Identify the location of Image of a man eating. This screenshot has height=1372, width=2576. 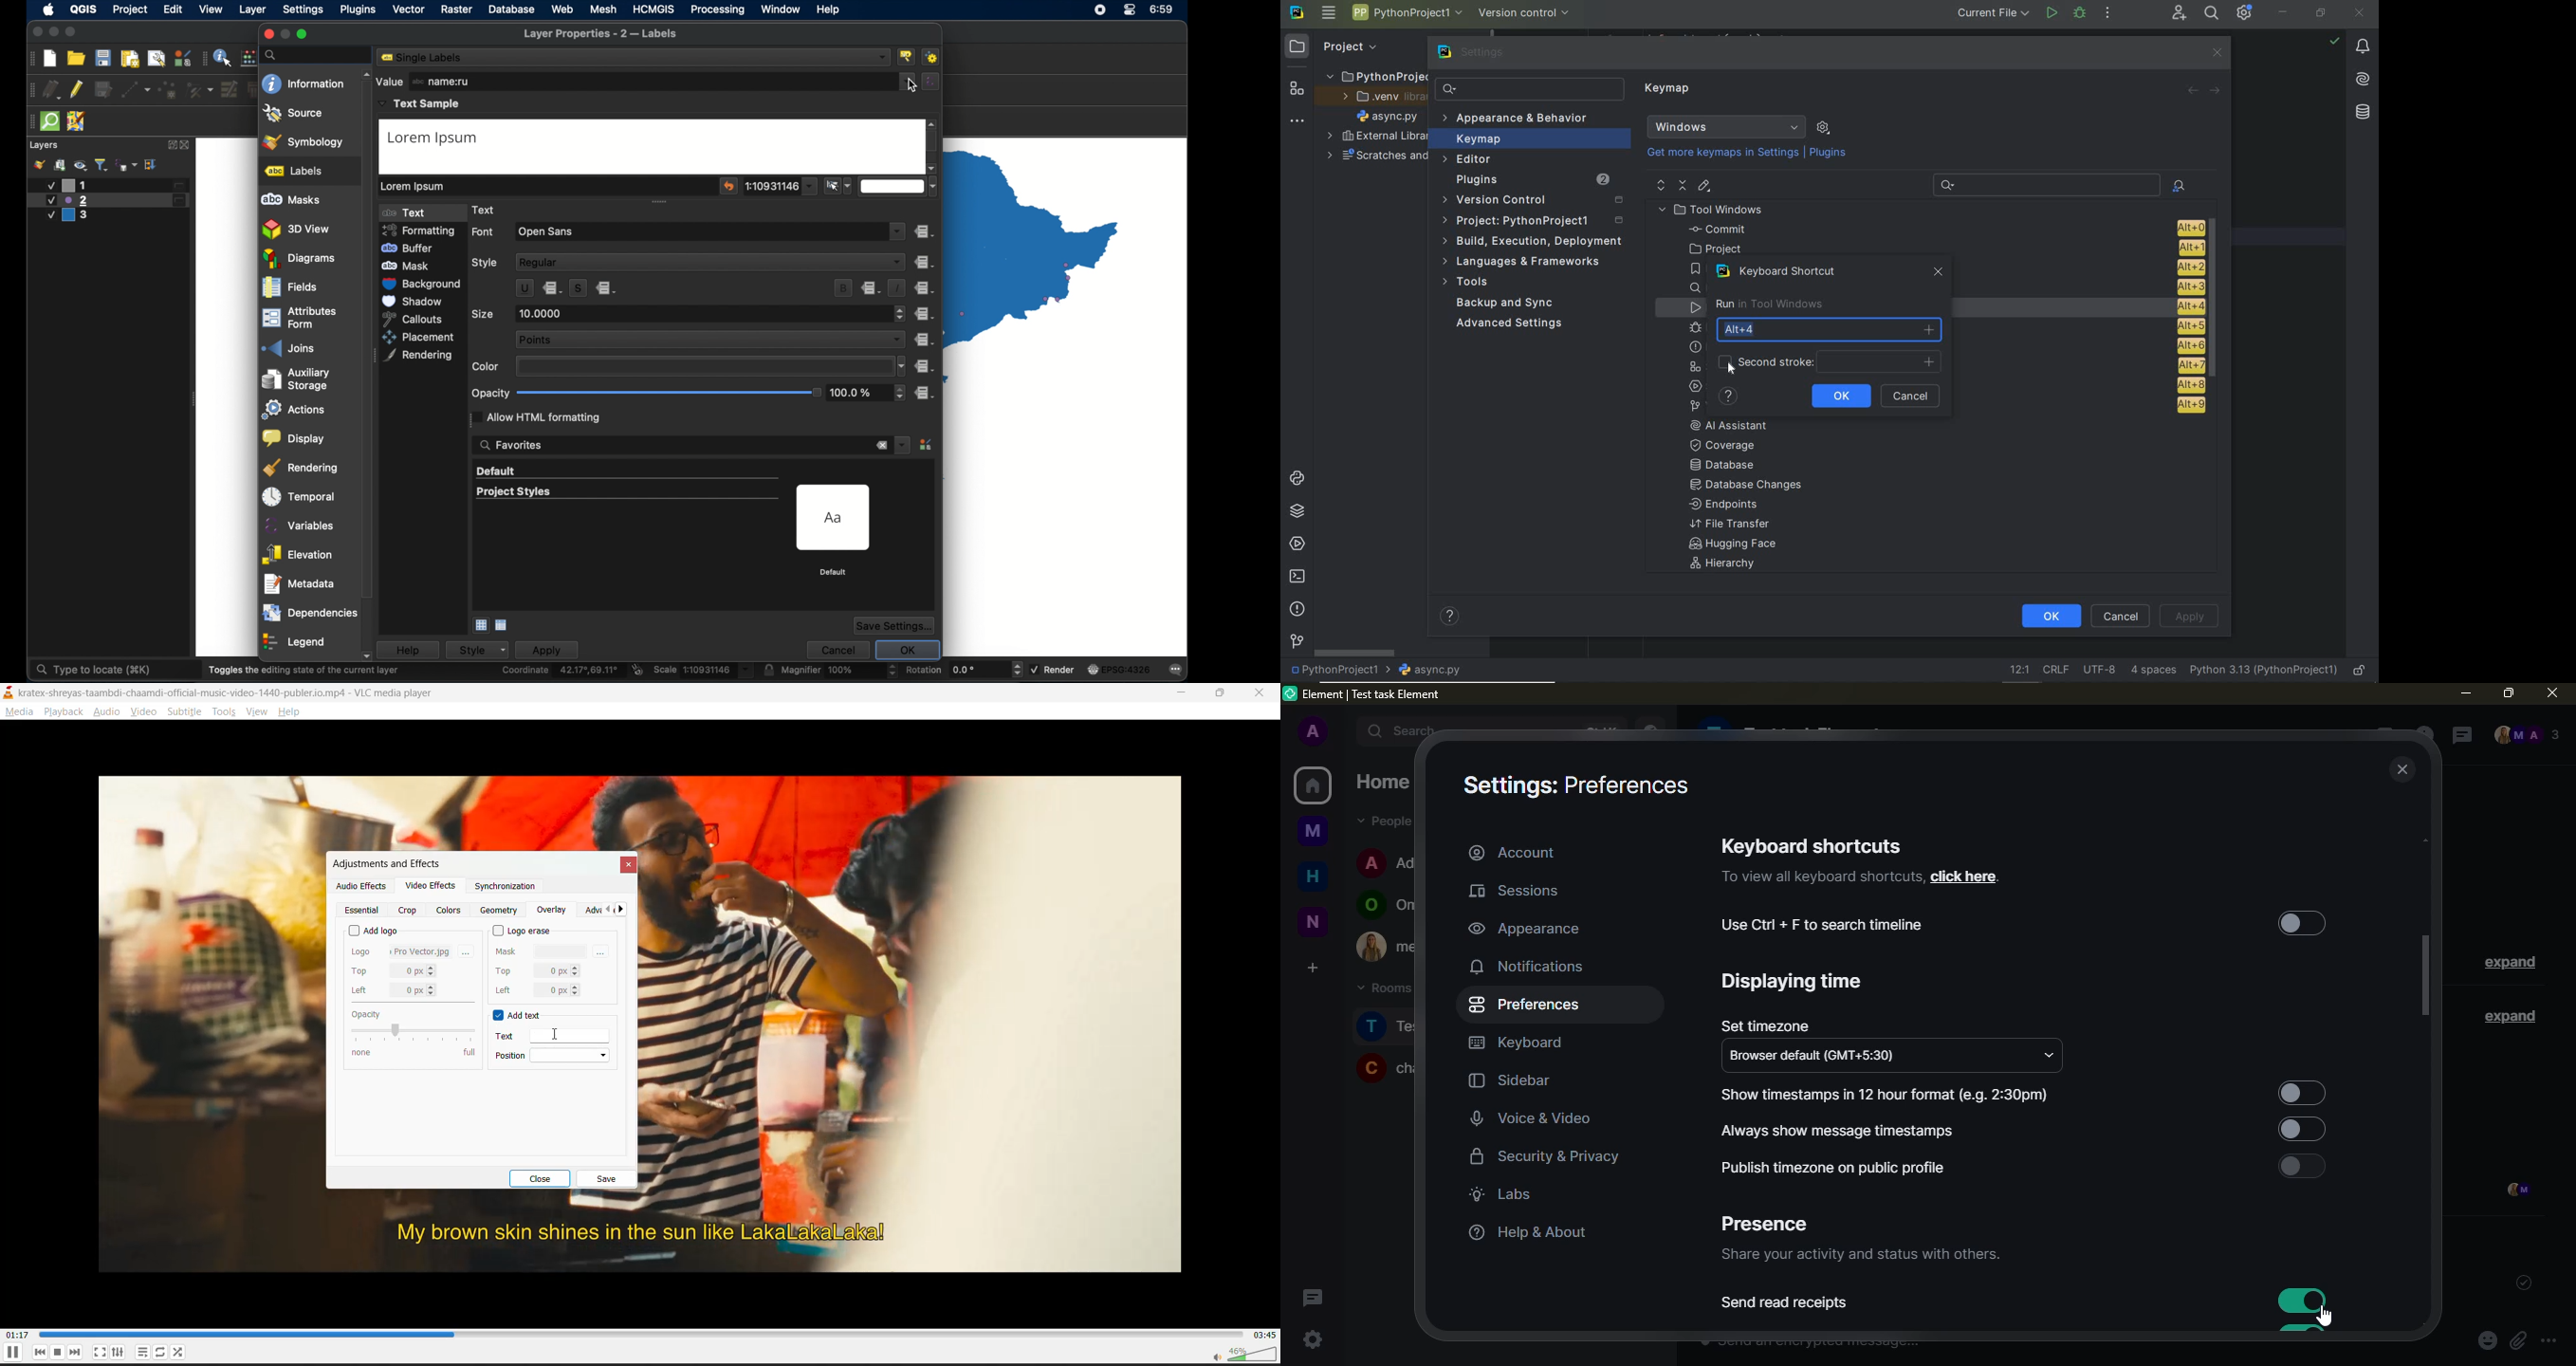
(919, 994).